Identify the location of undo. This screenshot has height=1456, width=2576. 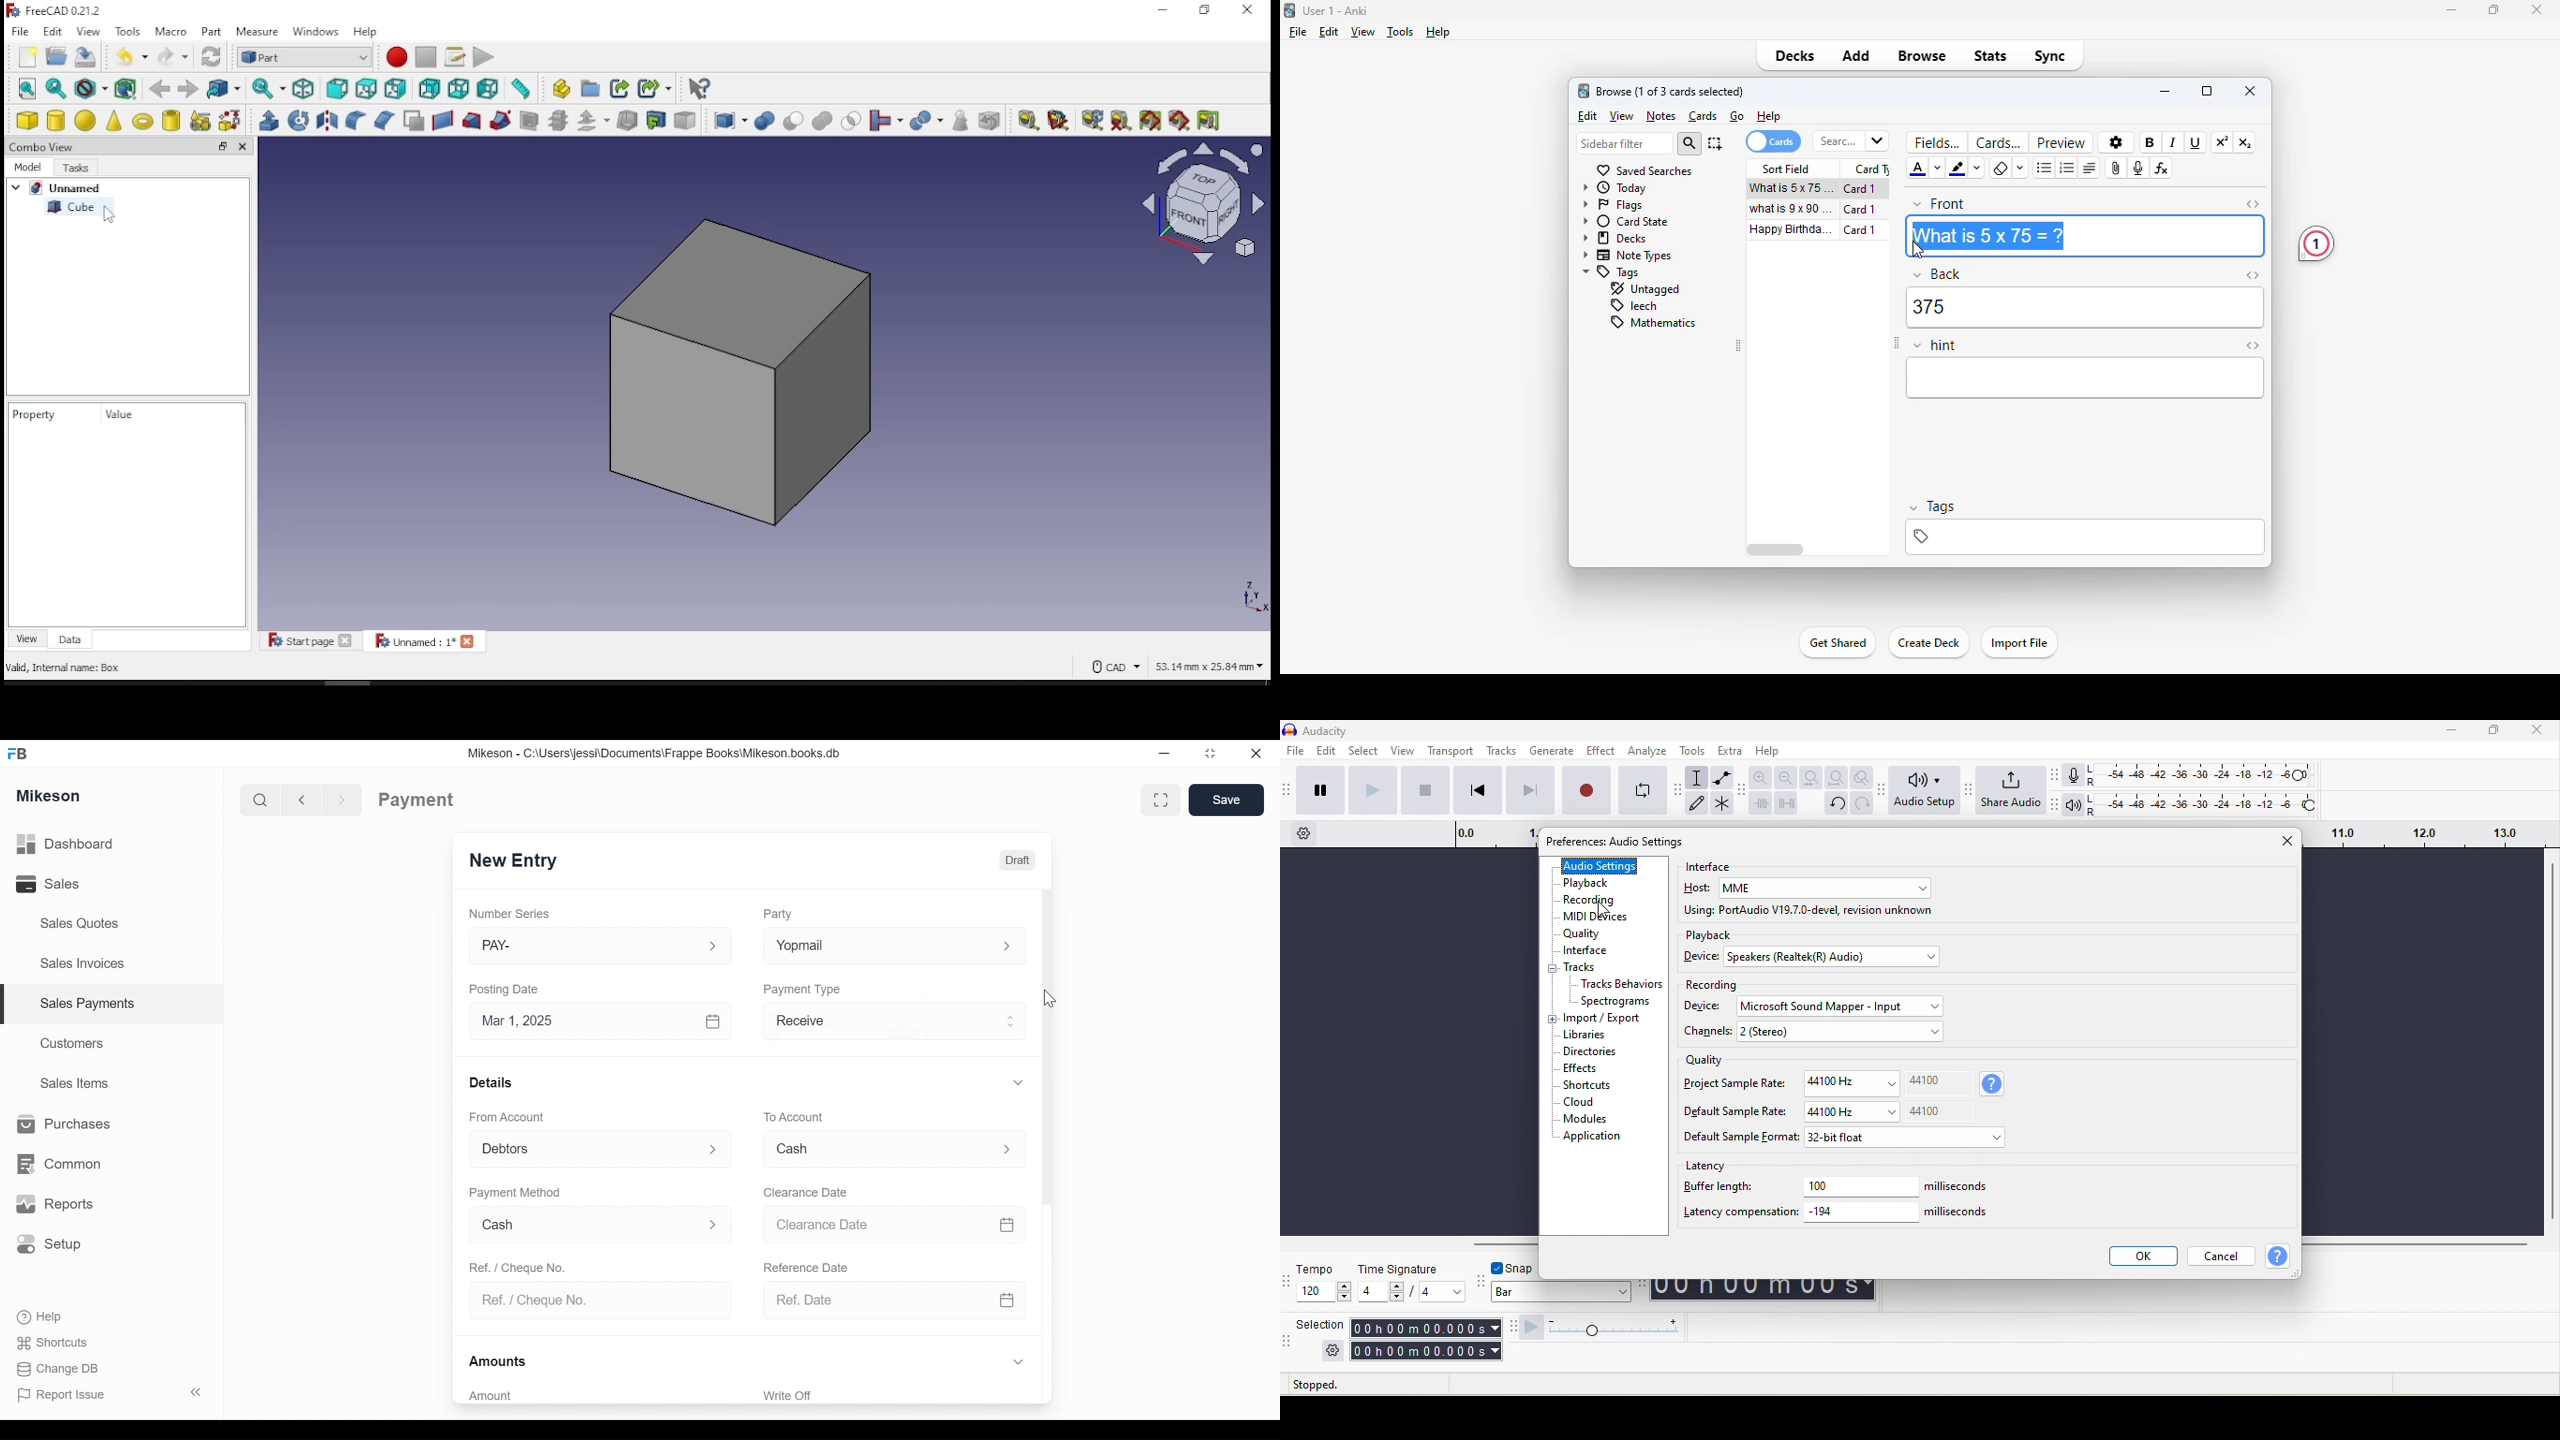
(132, 55).